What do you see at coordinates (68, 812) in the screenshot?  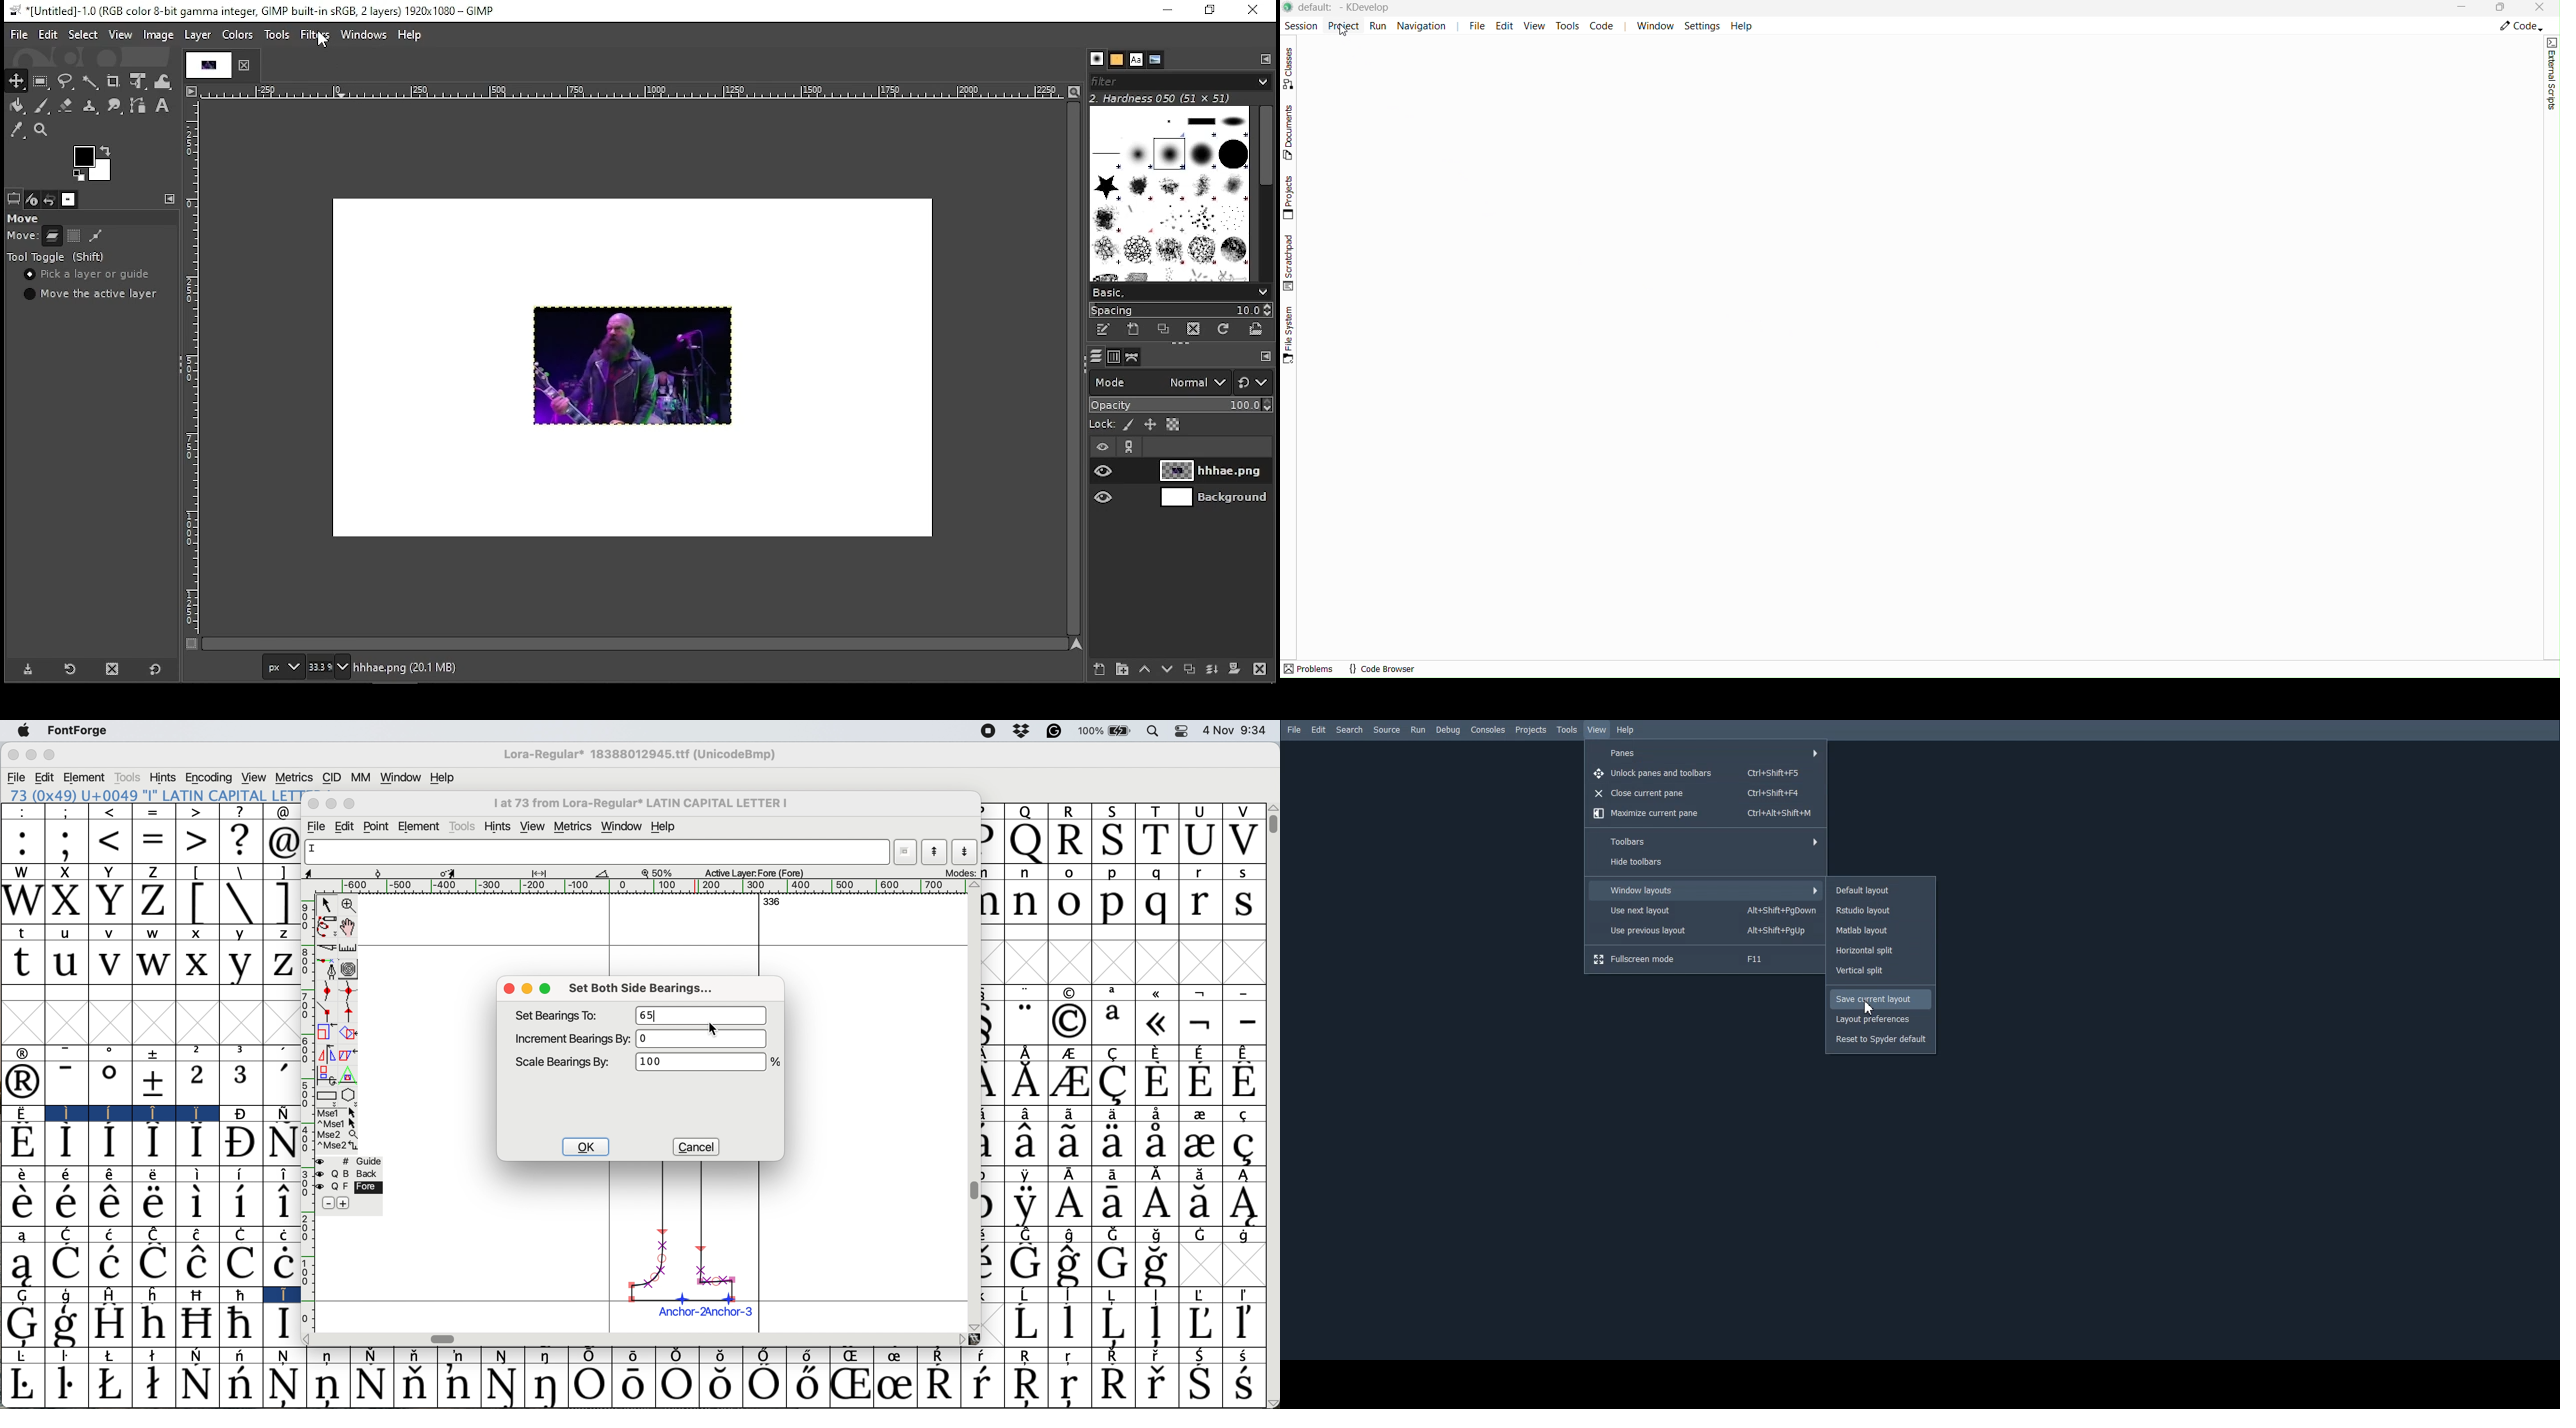 I see `;` at bounding box center [68, 812].